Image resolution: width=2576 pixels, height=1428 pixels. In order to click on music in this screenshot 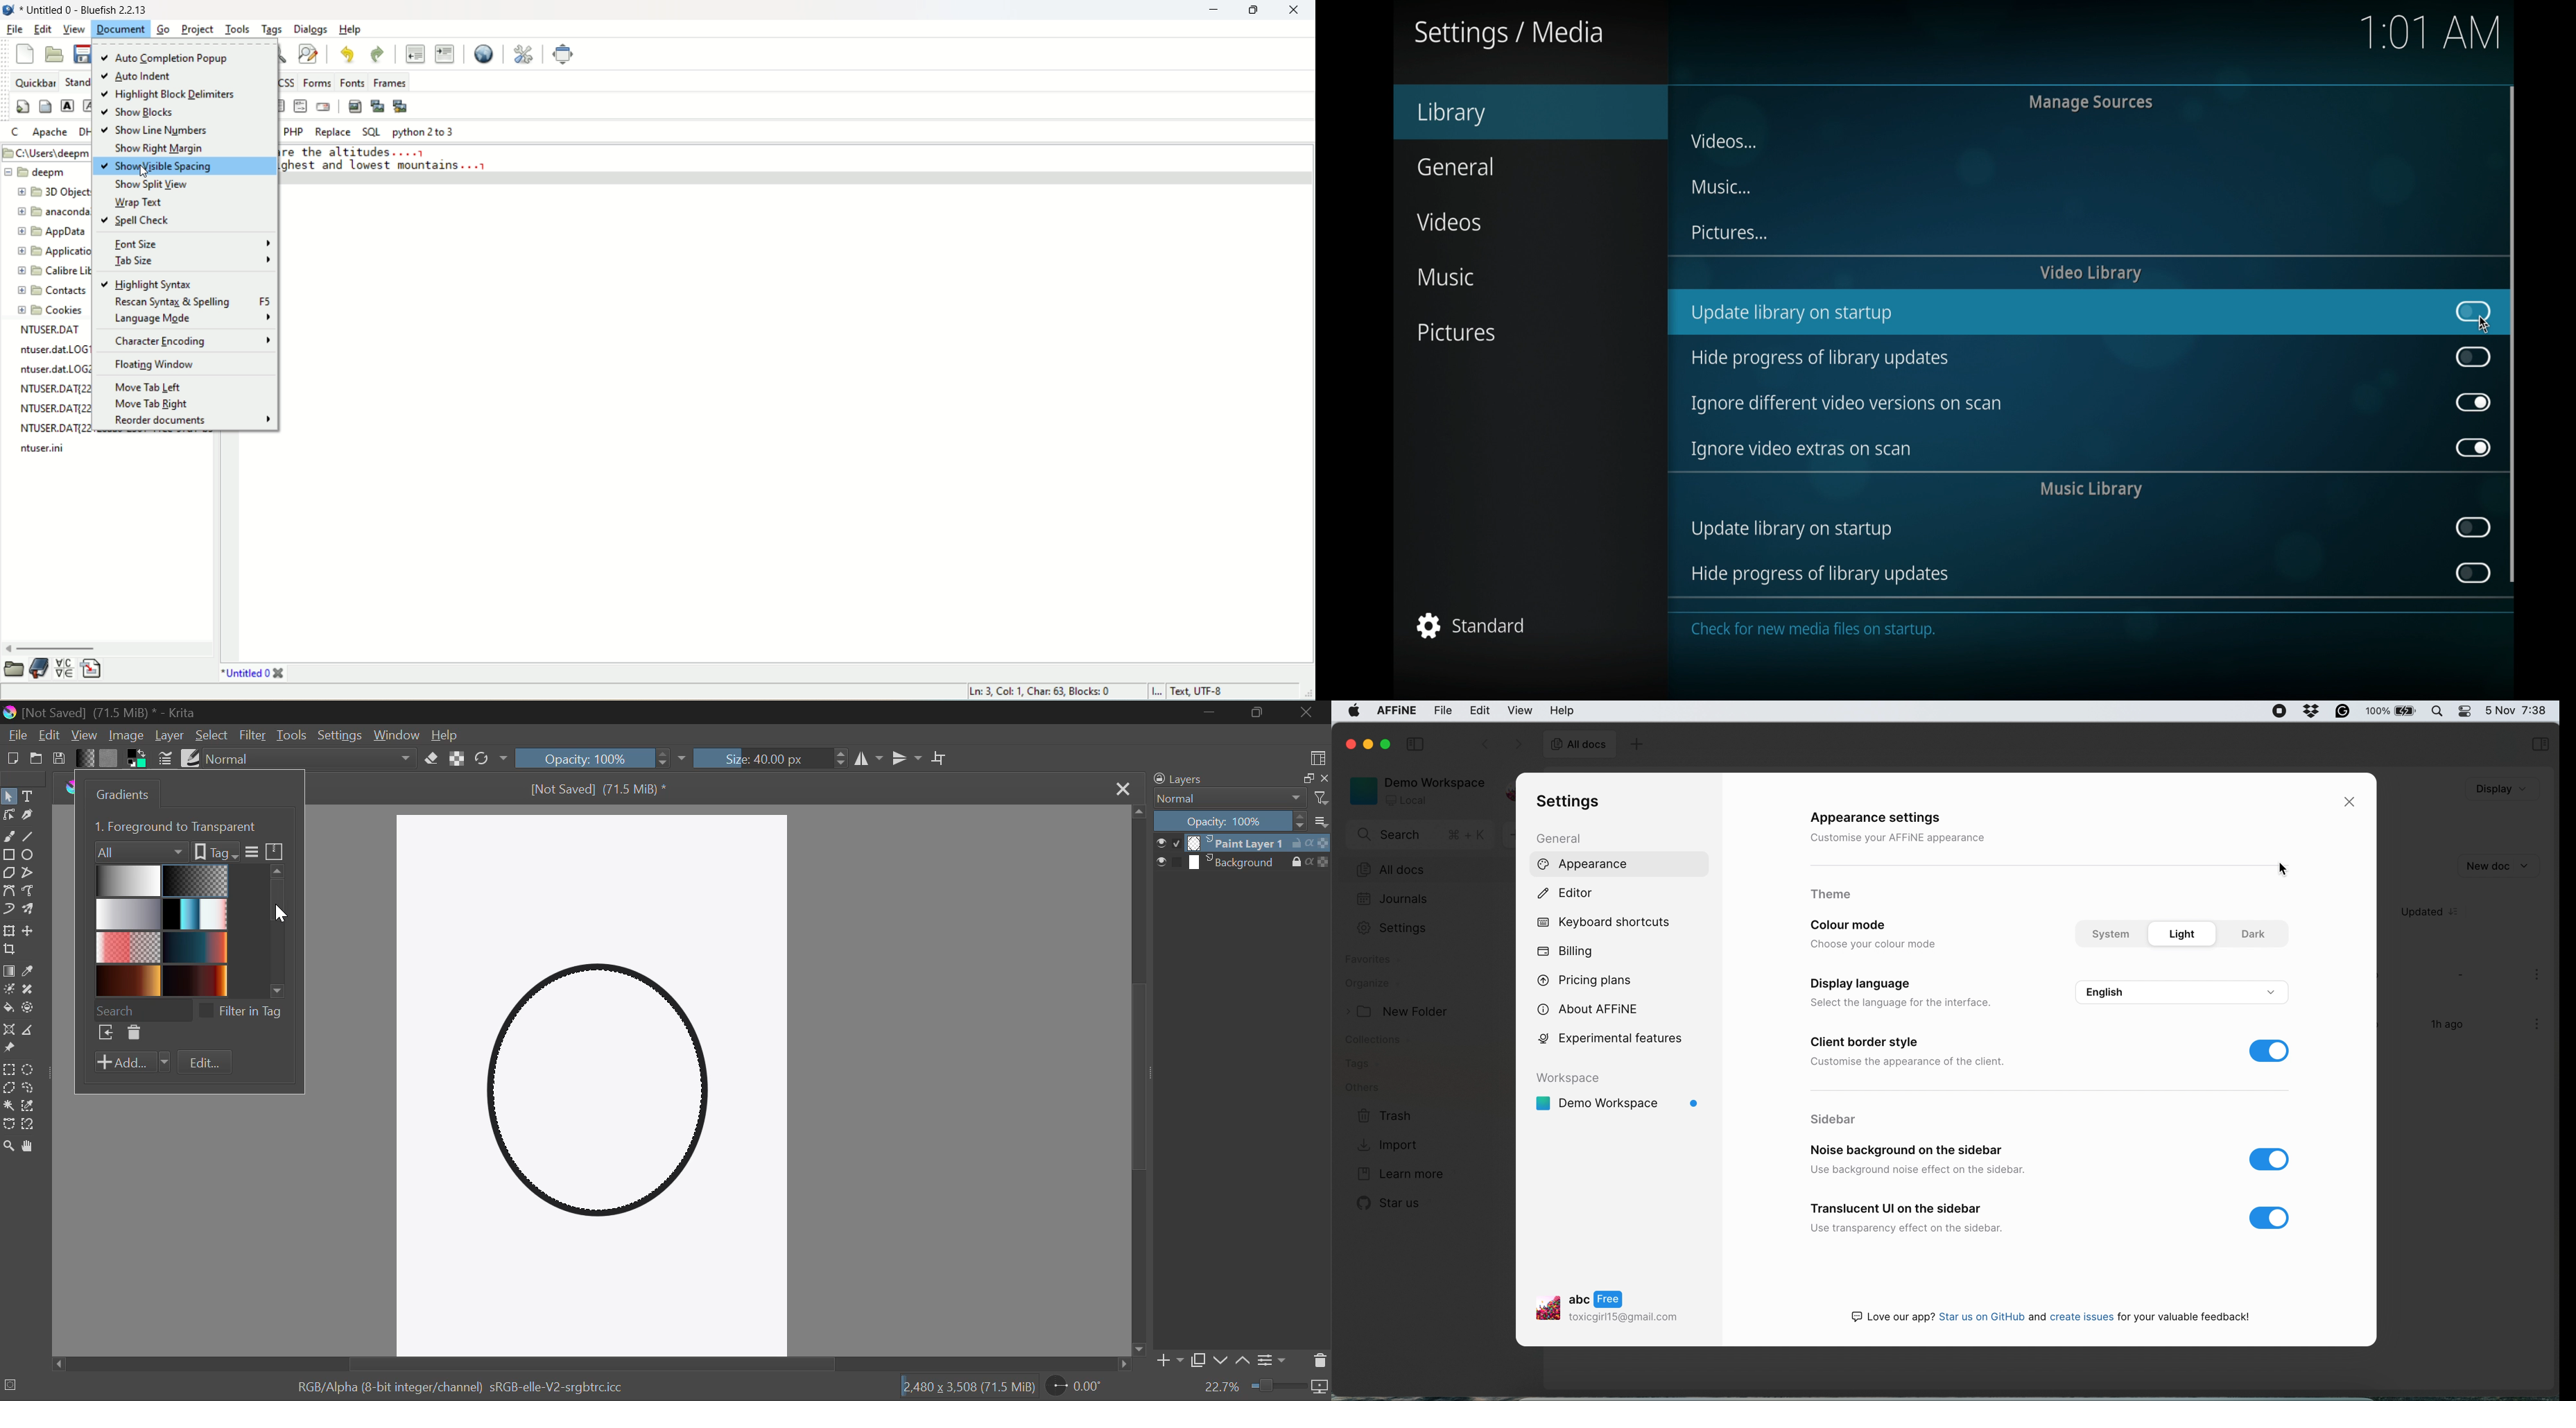, I will do `click(1445, 278)`.